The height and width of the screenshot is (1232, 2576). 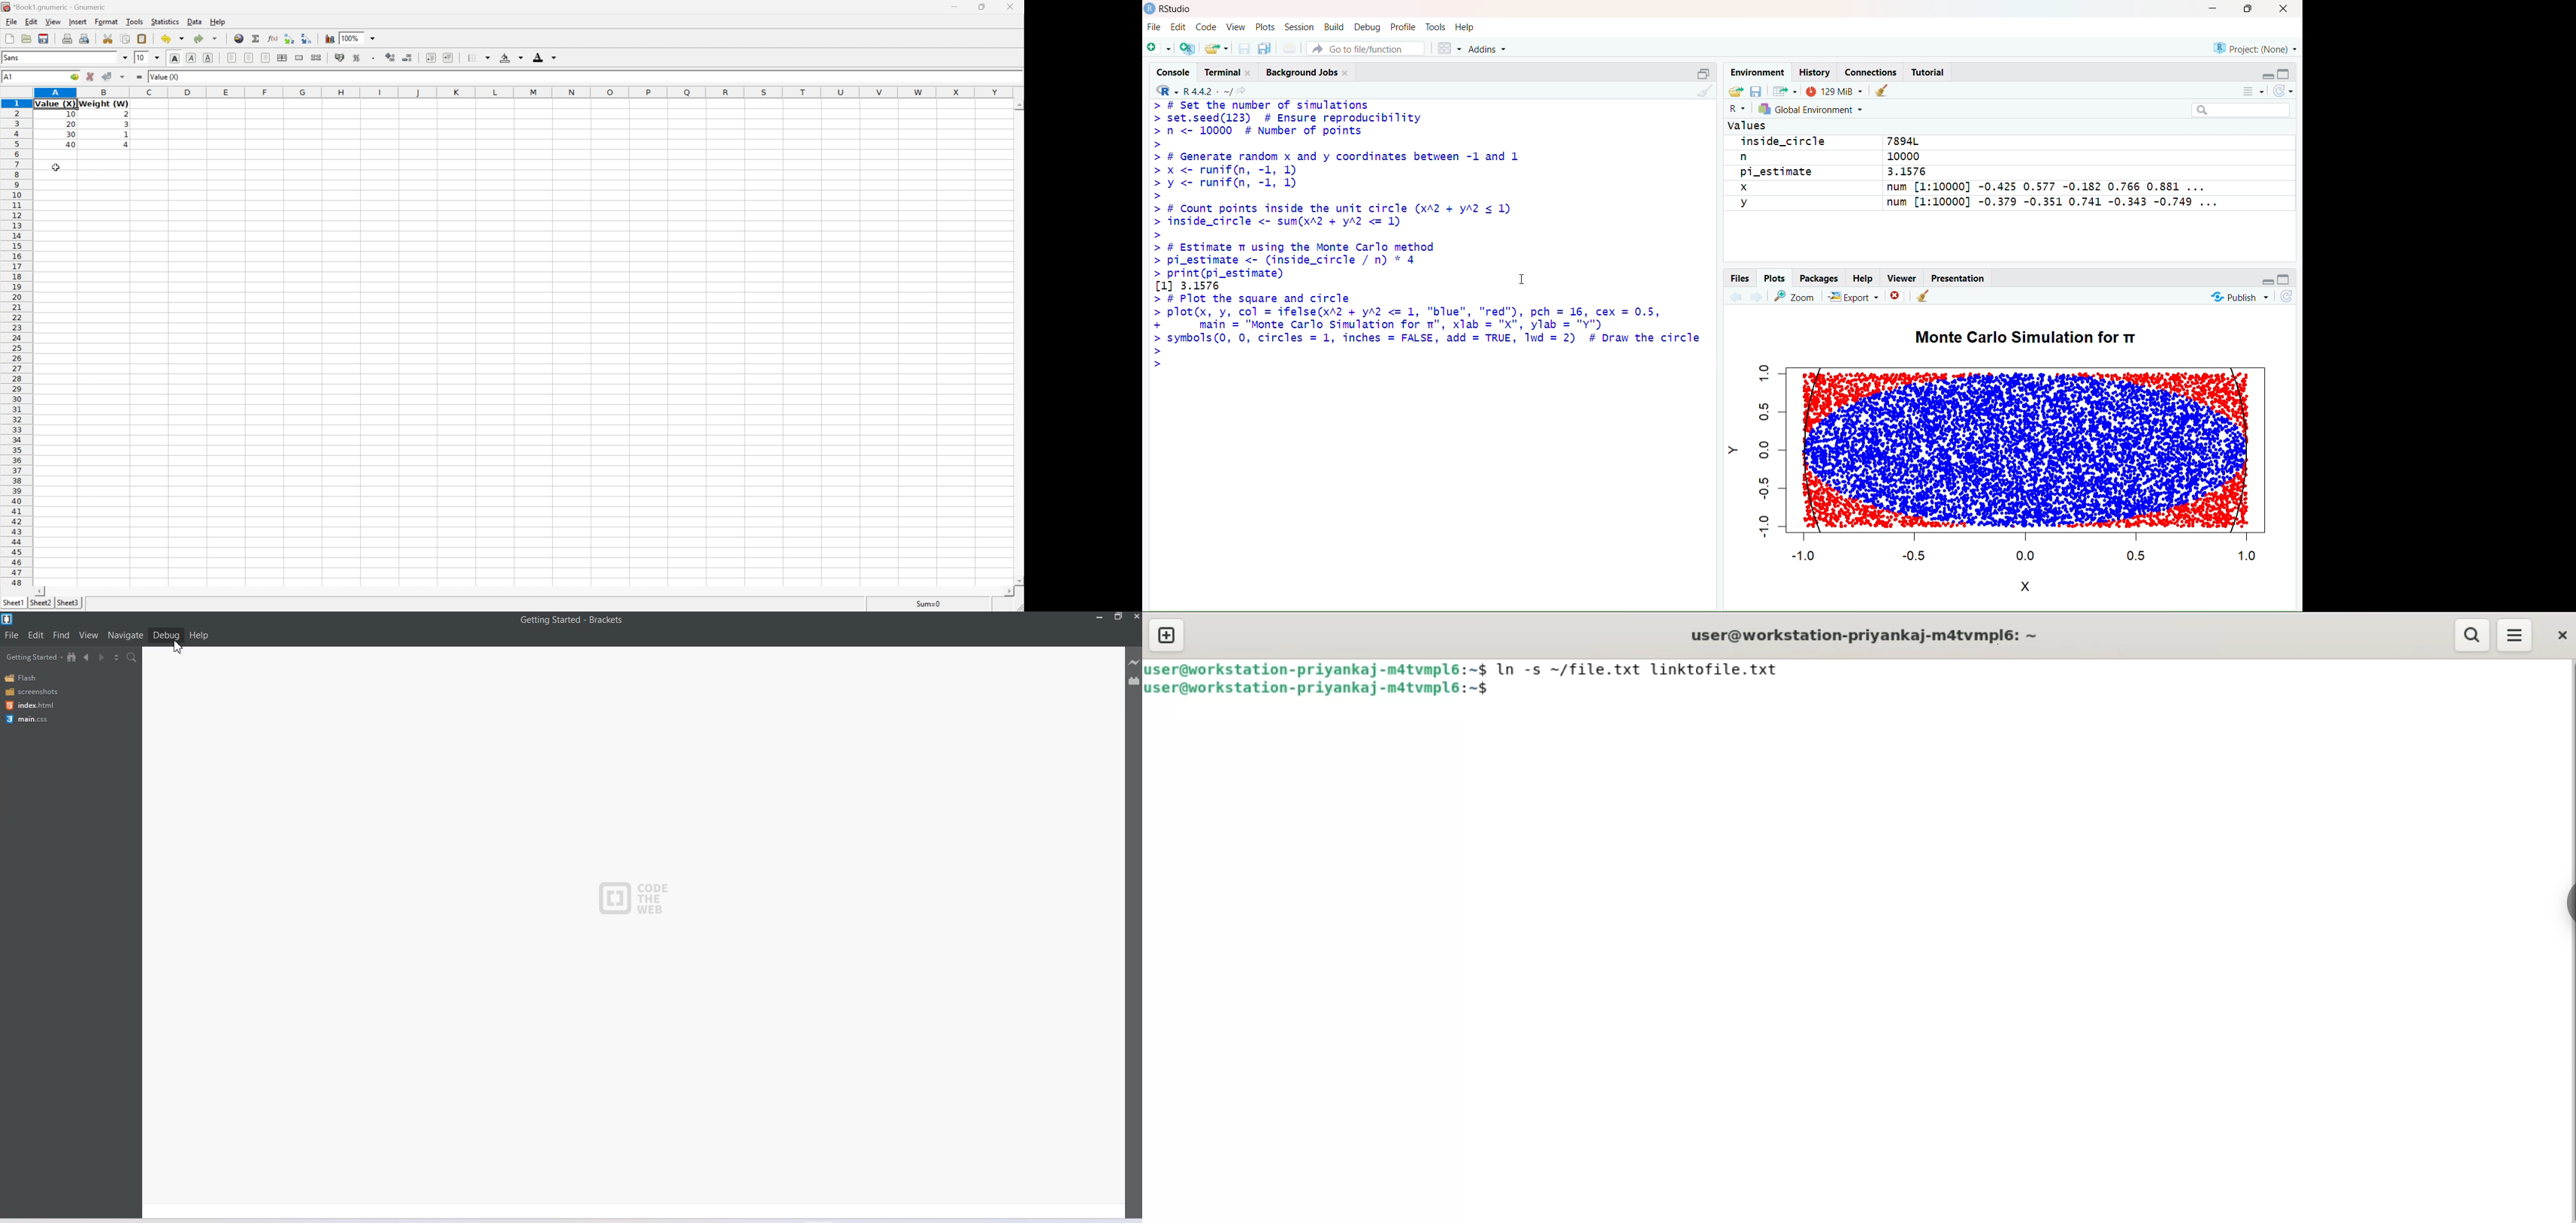 I want to click on History, so click(x=1816, y=72).